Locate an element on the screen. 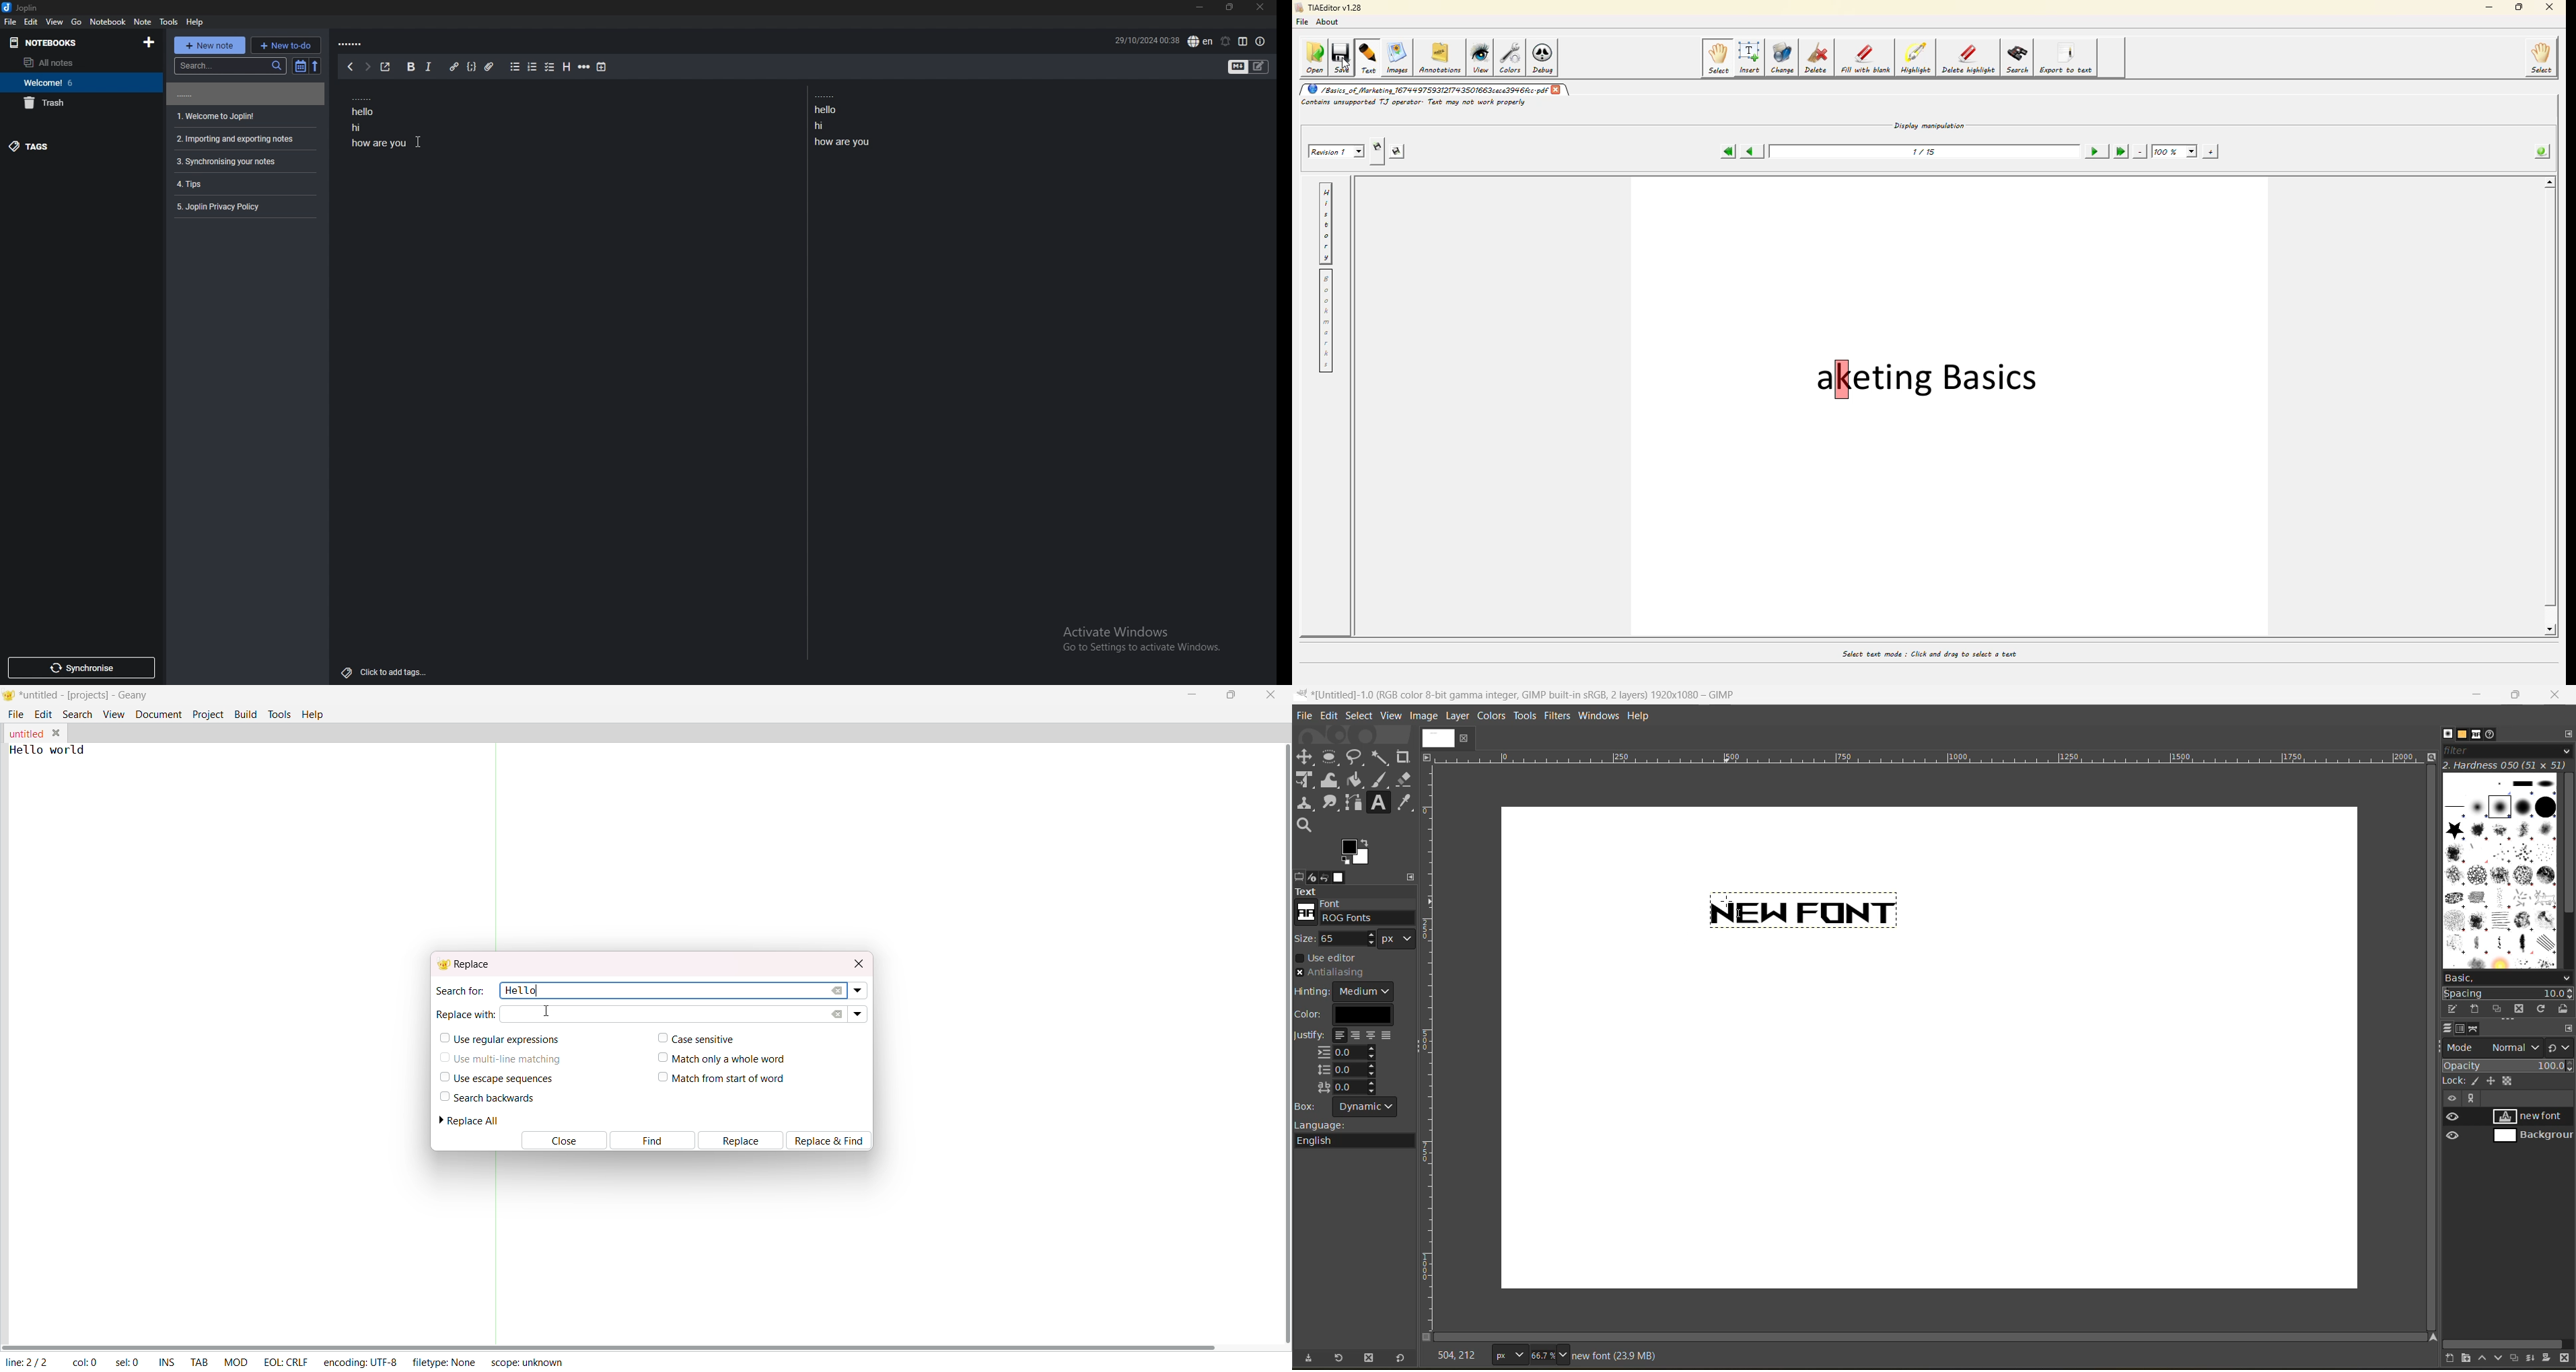 The image size is (2576, 1372). select is located at coordinates (1718, 58).